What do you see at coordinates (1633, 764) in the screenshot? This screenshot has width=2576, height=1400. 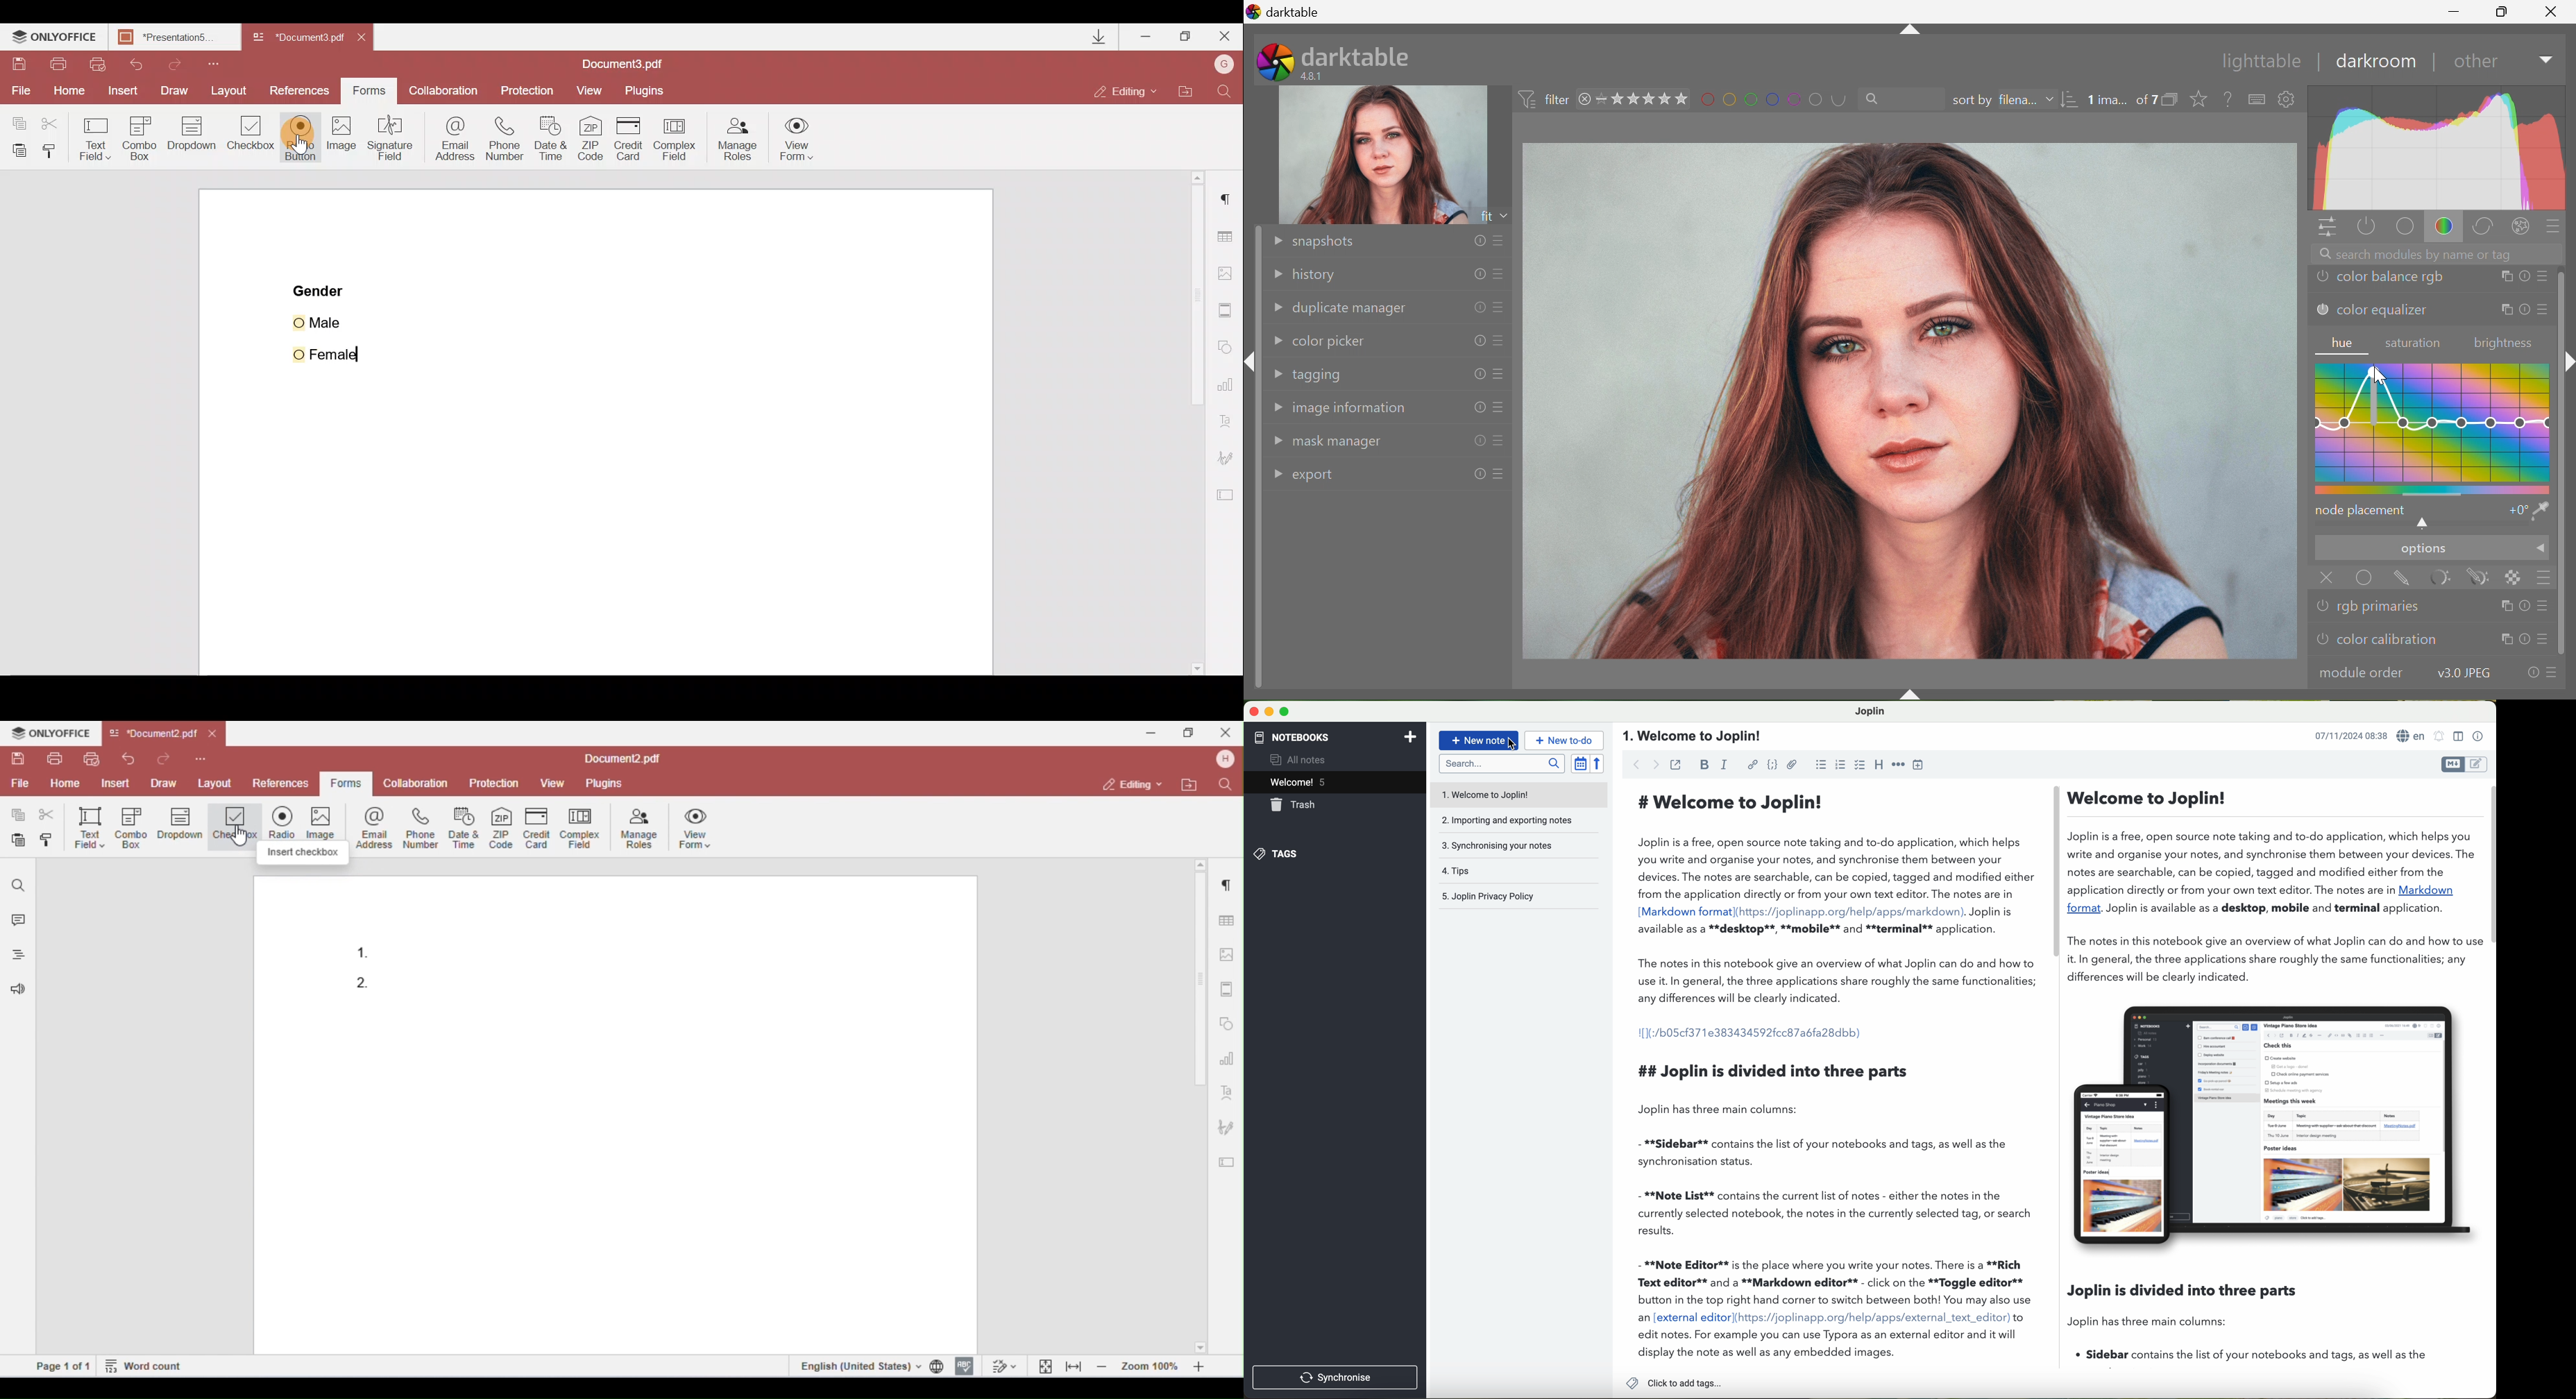 I see `back` at bounding box center [1633, 764].